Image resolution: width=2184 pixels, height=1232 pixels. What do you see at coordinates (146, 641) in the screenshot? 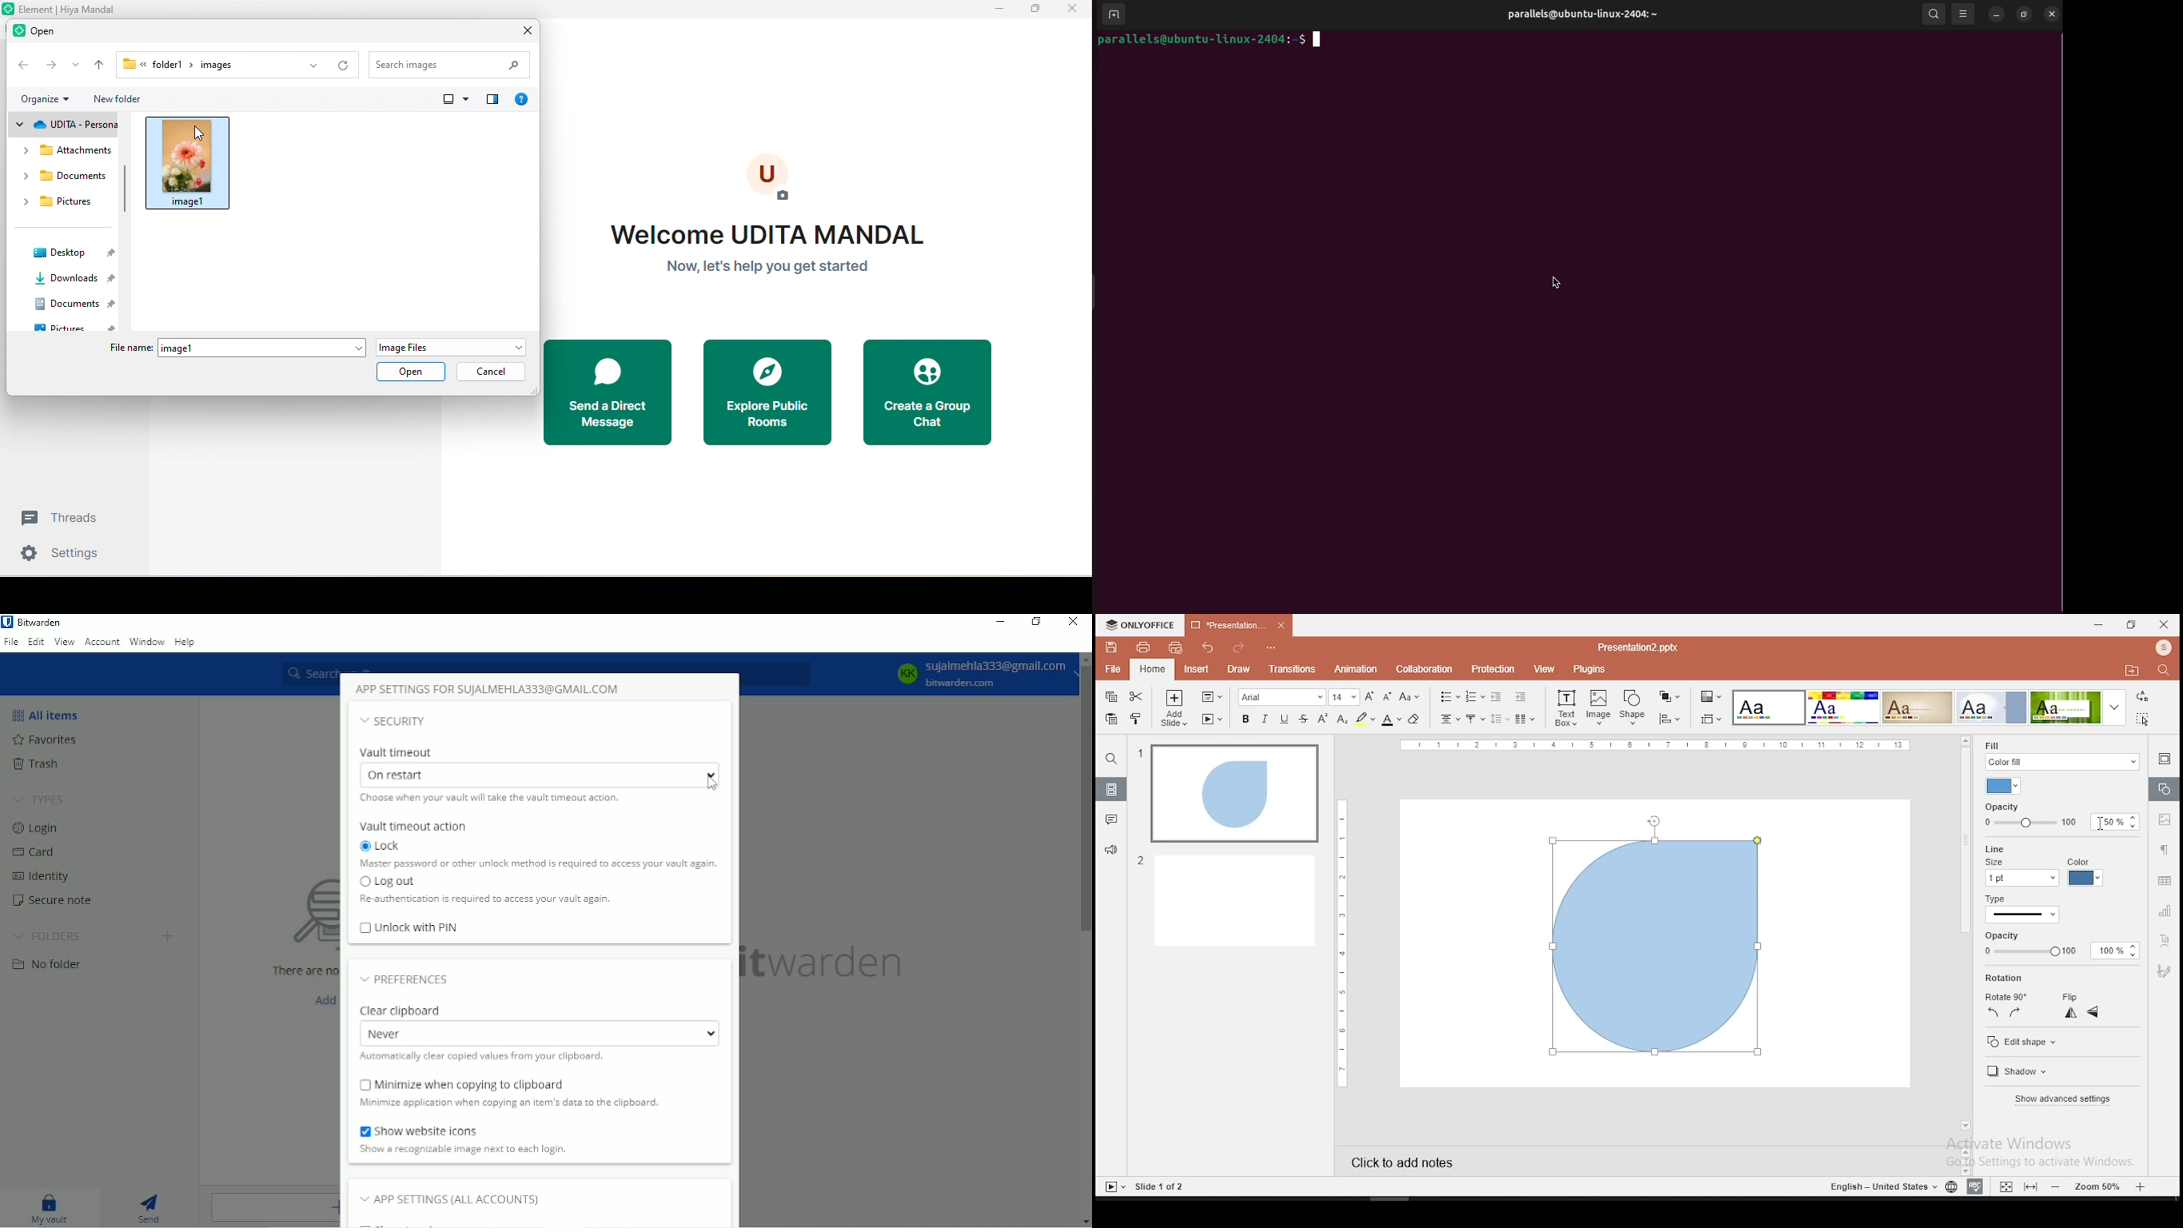
I see `Window` at bounding box center [146, 641].